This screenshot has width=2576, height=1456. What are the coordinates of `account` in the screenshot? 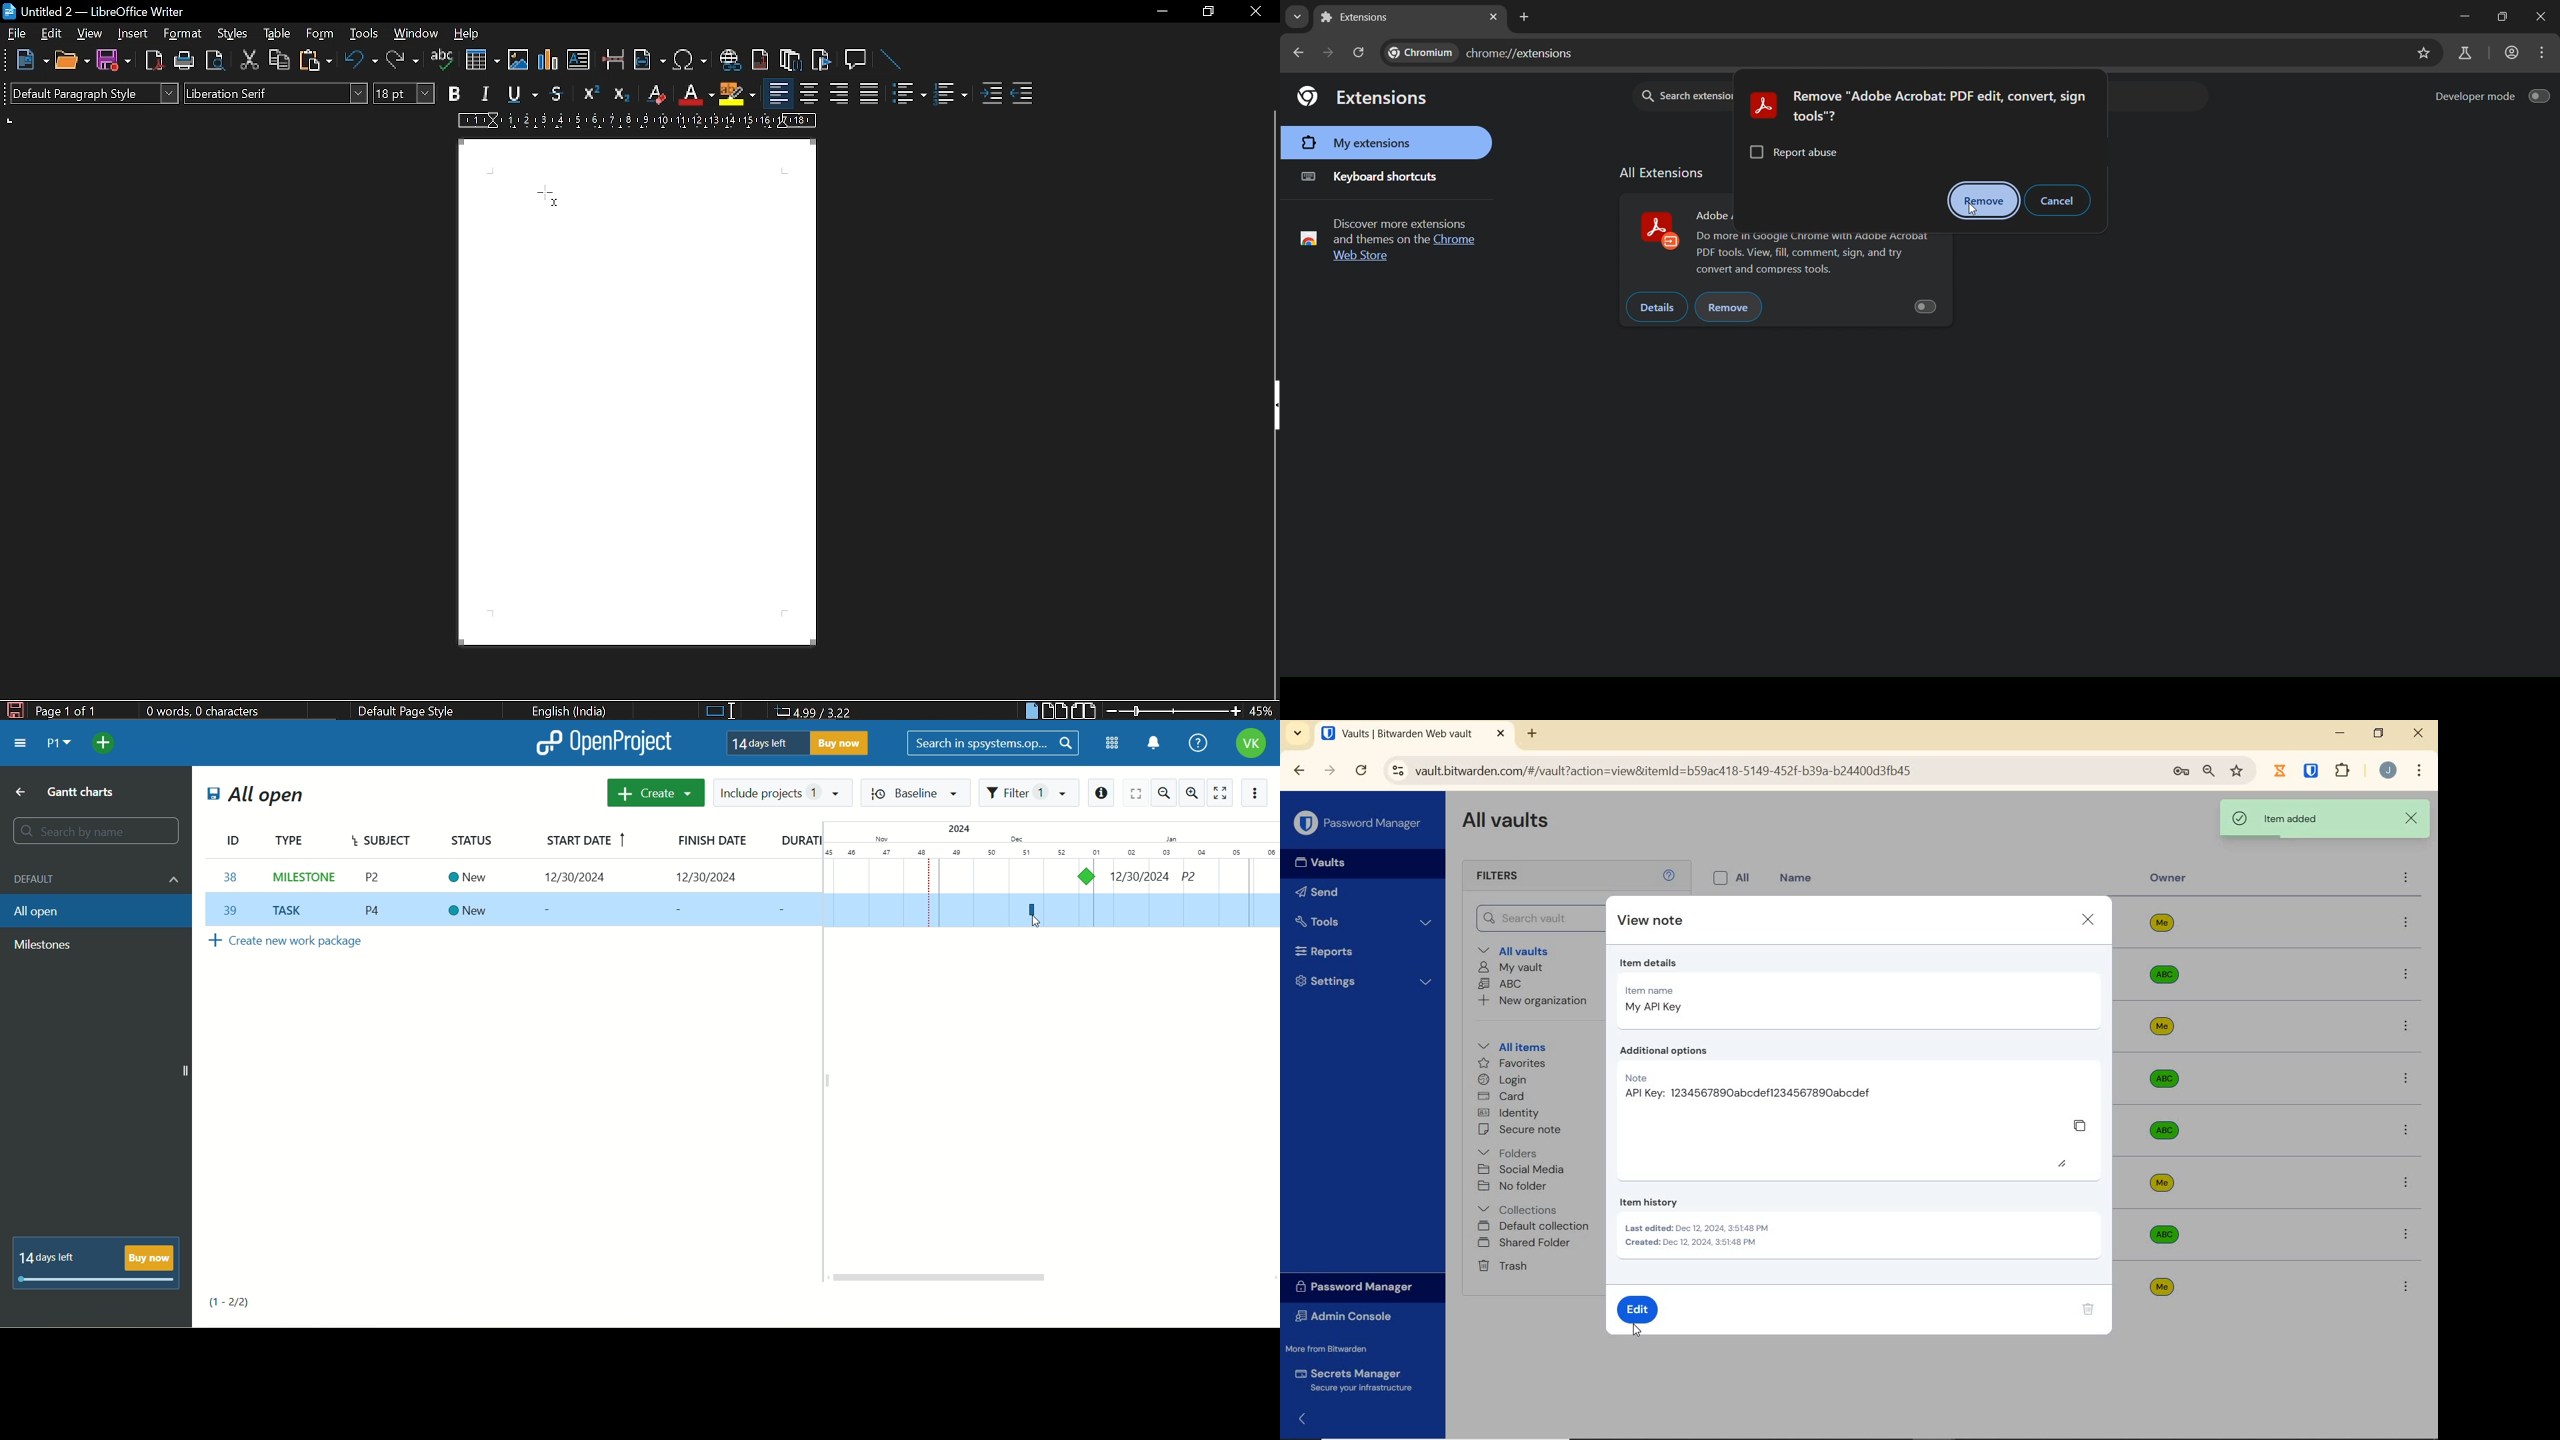 It's located at (1251, 743).